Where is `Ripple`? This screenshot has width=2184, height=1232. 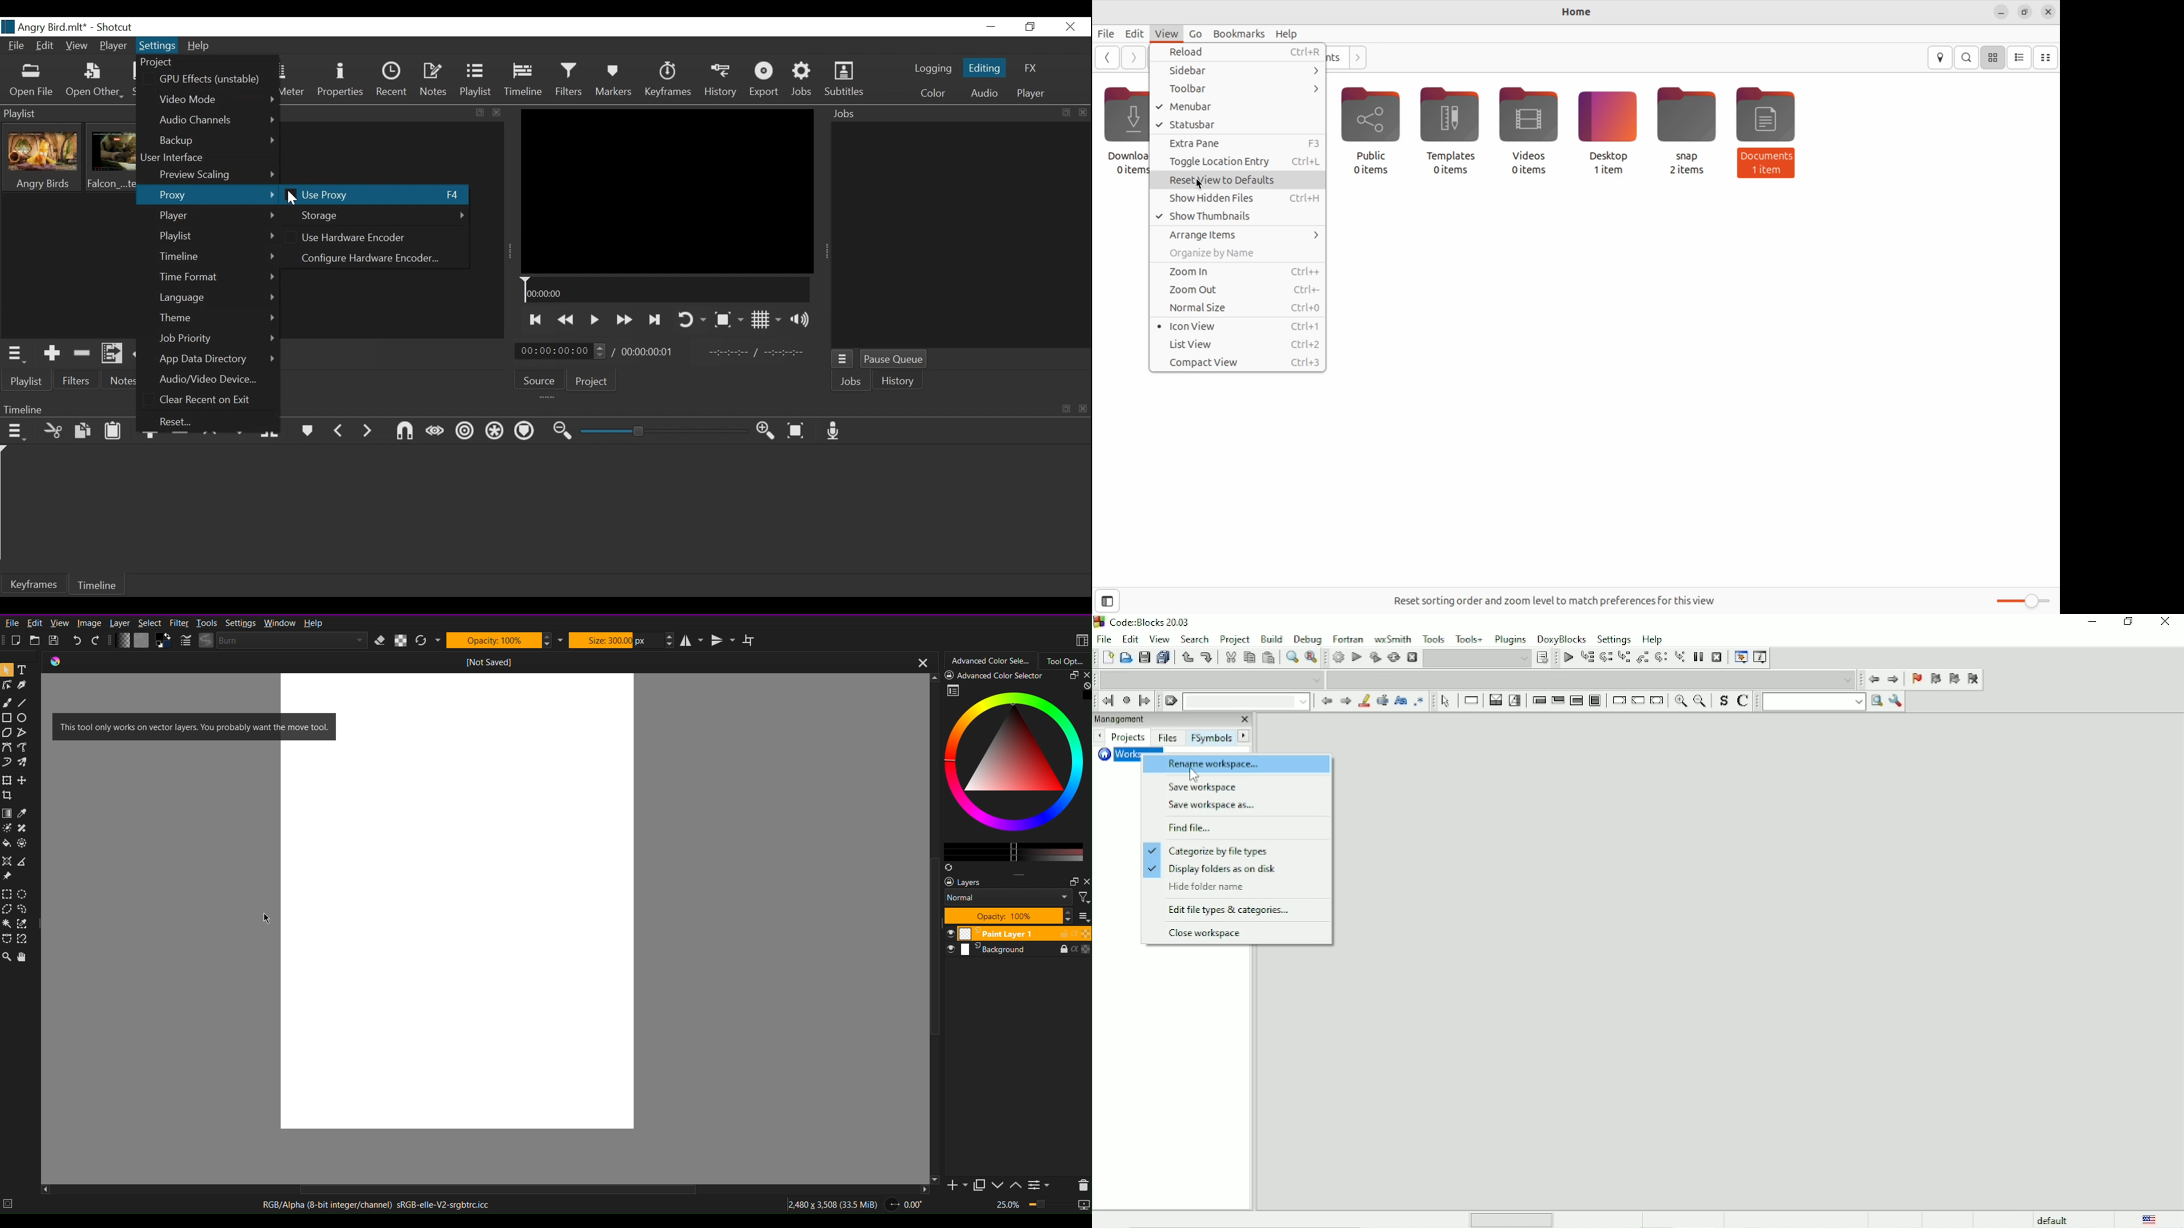
Ripple is located at coordinates (463, 431).